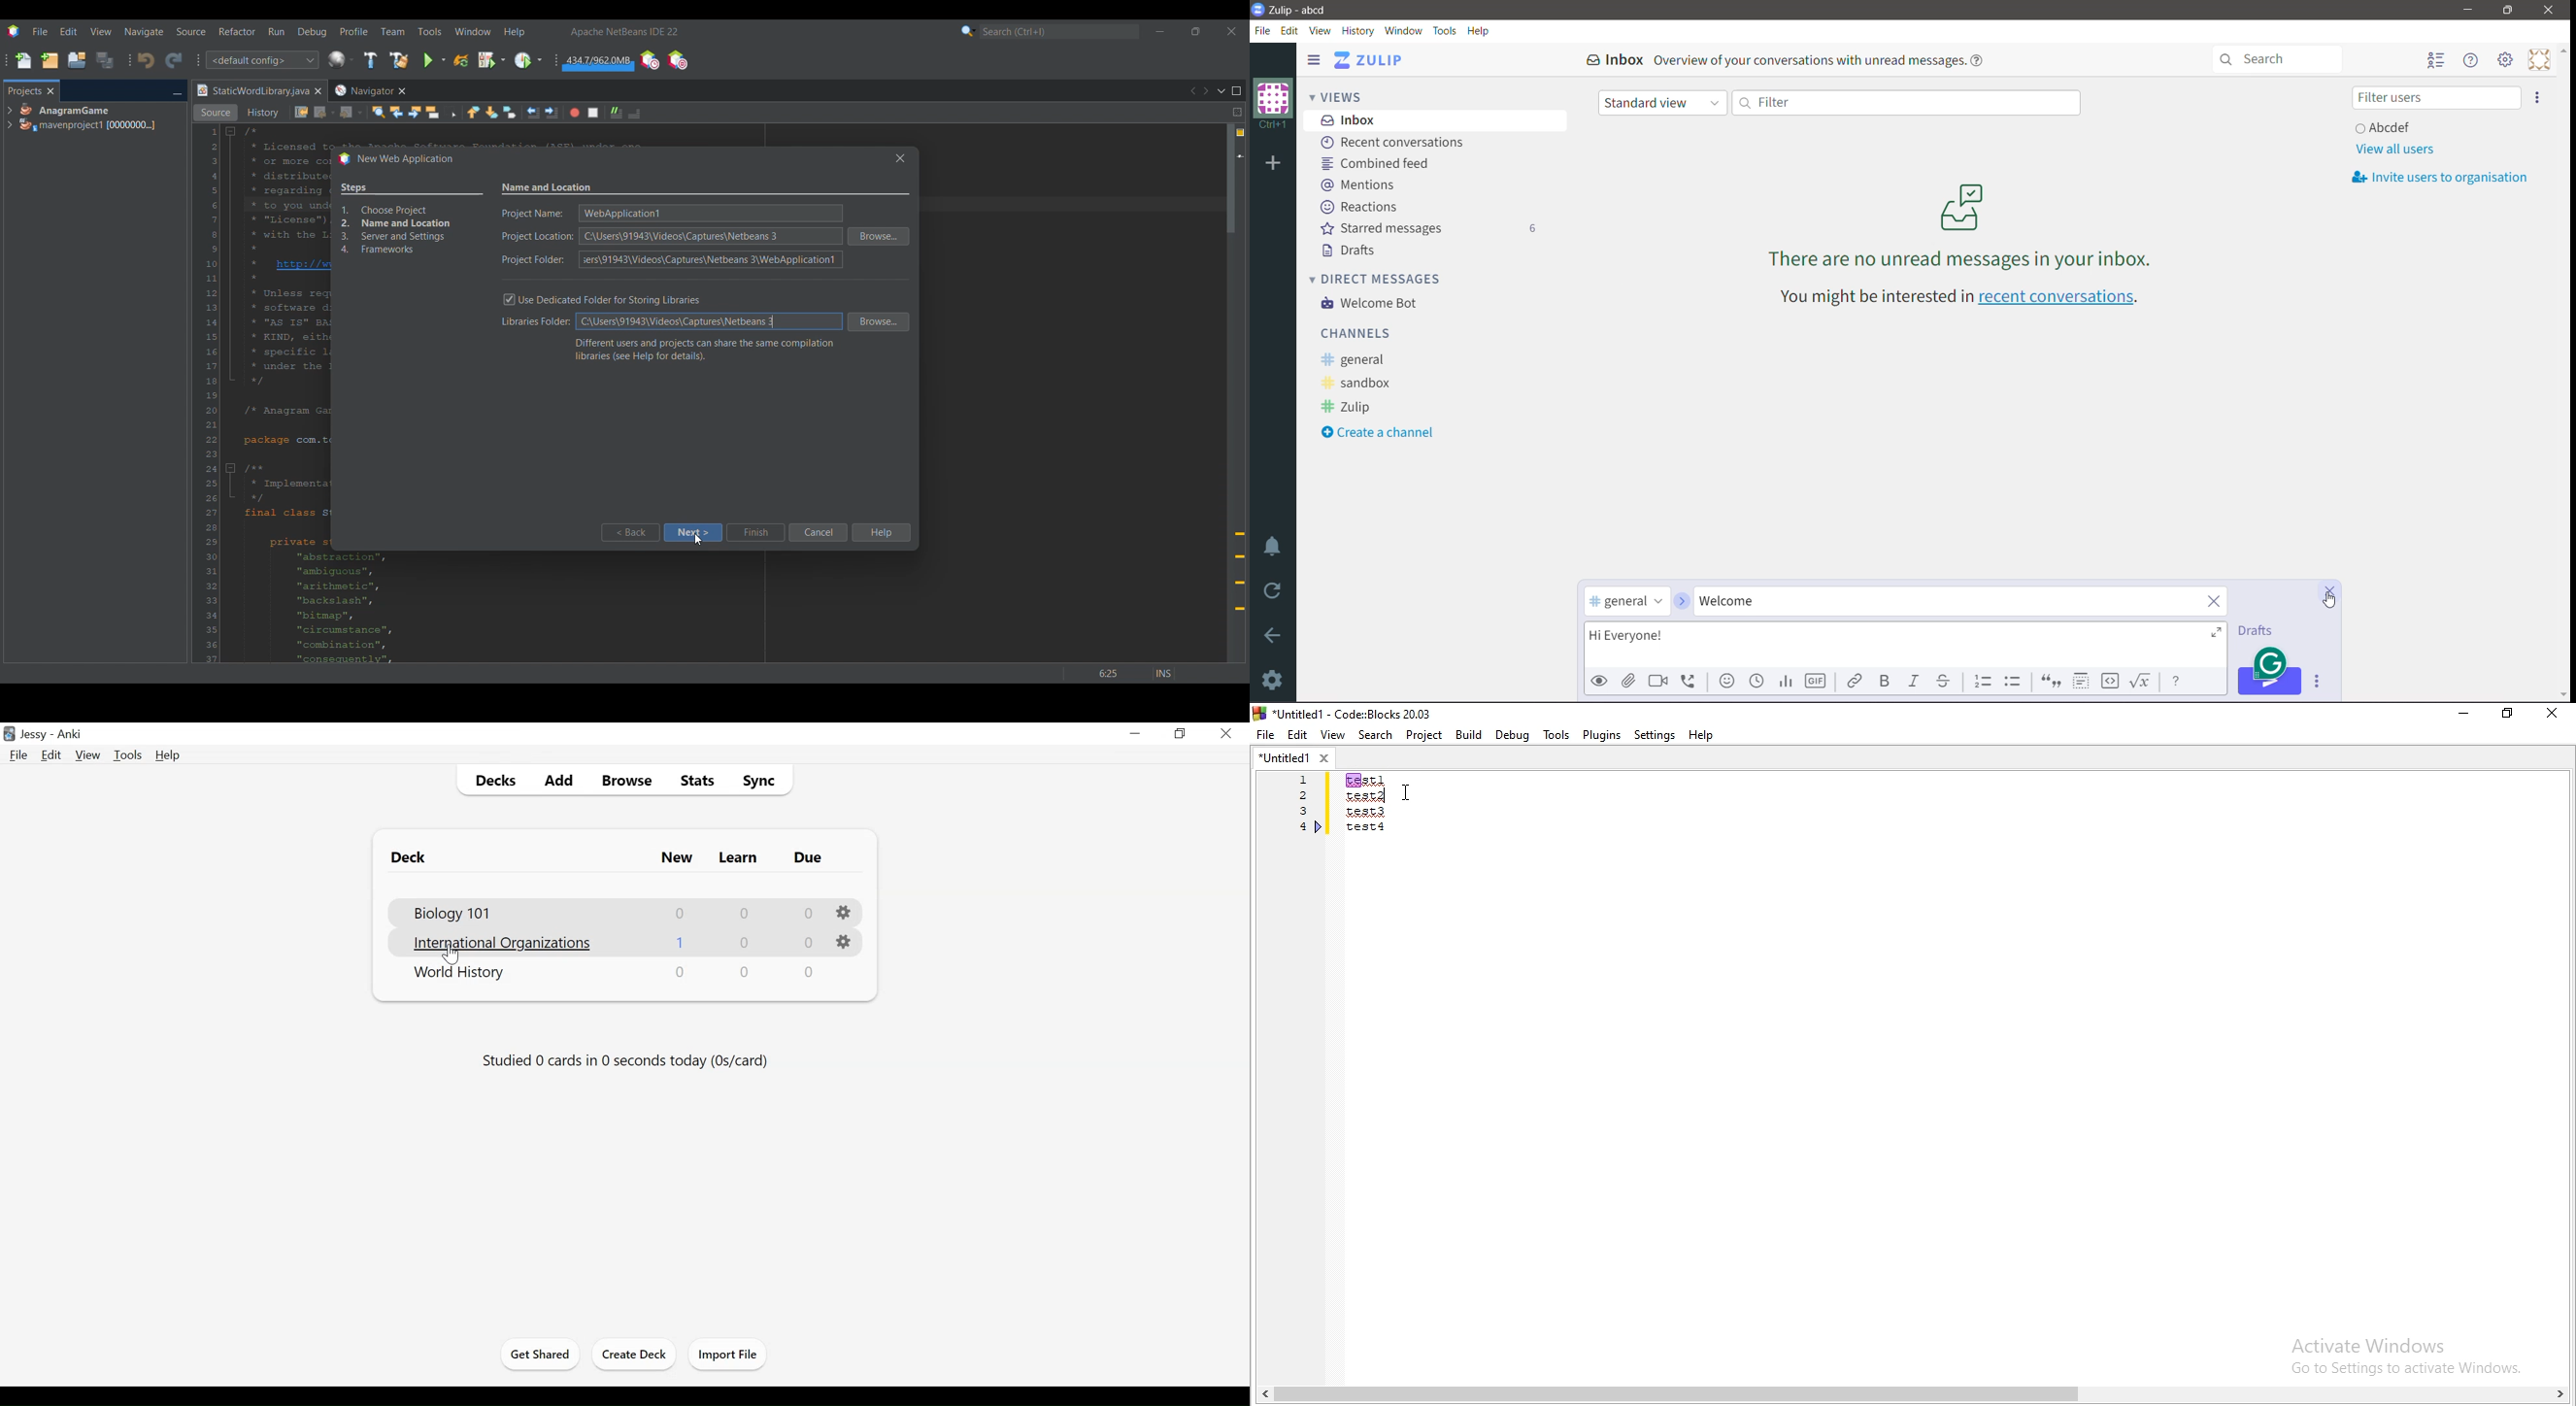  Describe the element at coordinates (1362, 384) in the screenshot. I see `sandbox` at that location.